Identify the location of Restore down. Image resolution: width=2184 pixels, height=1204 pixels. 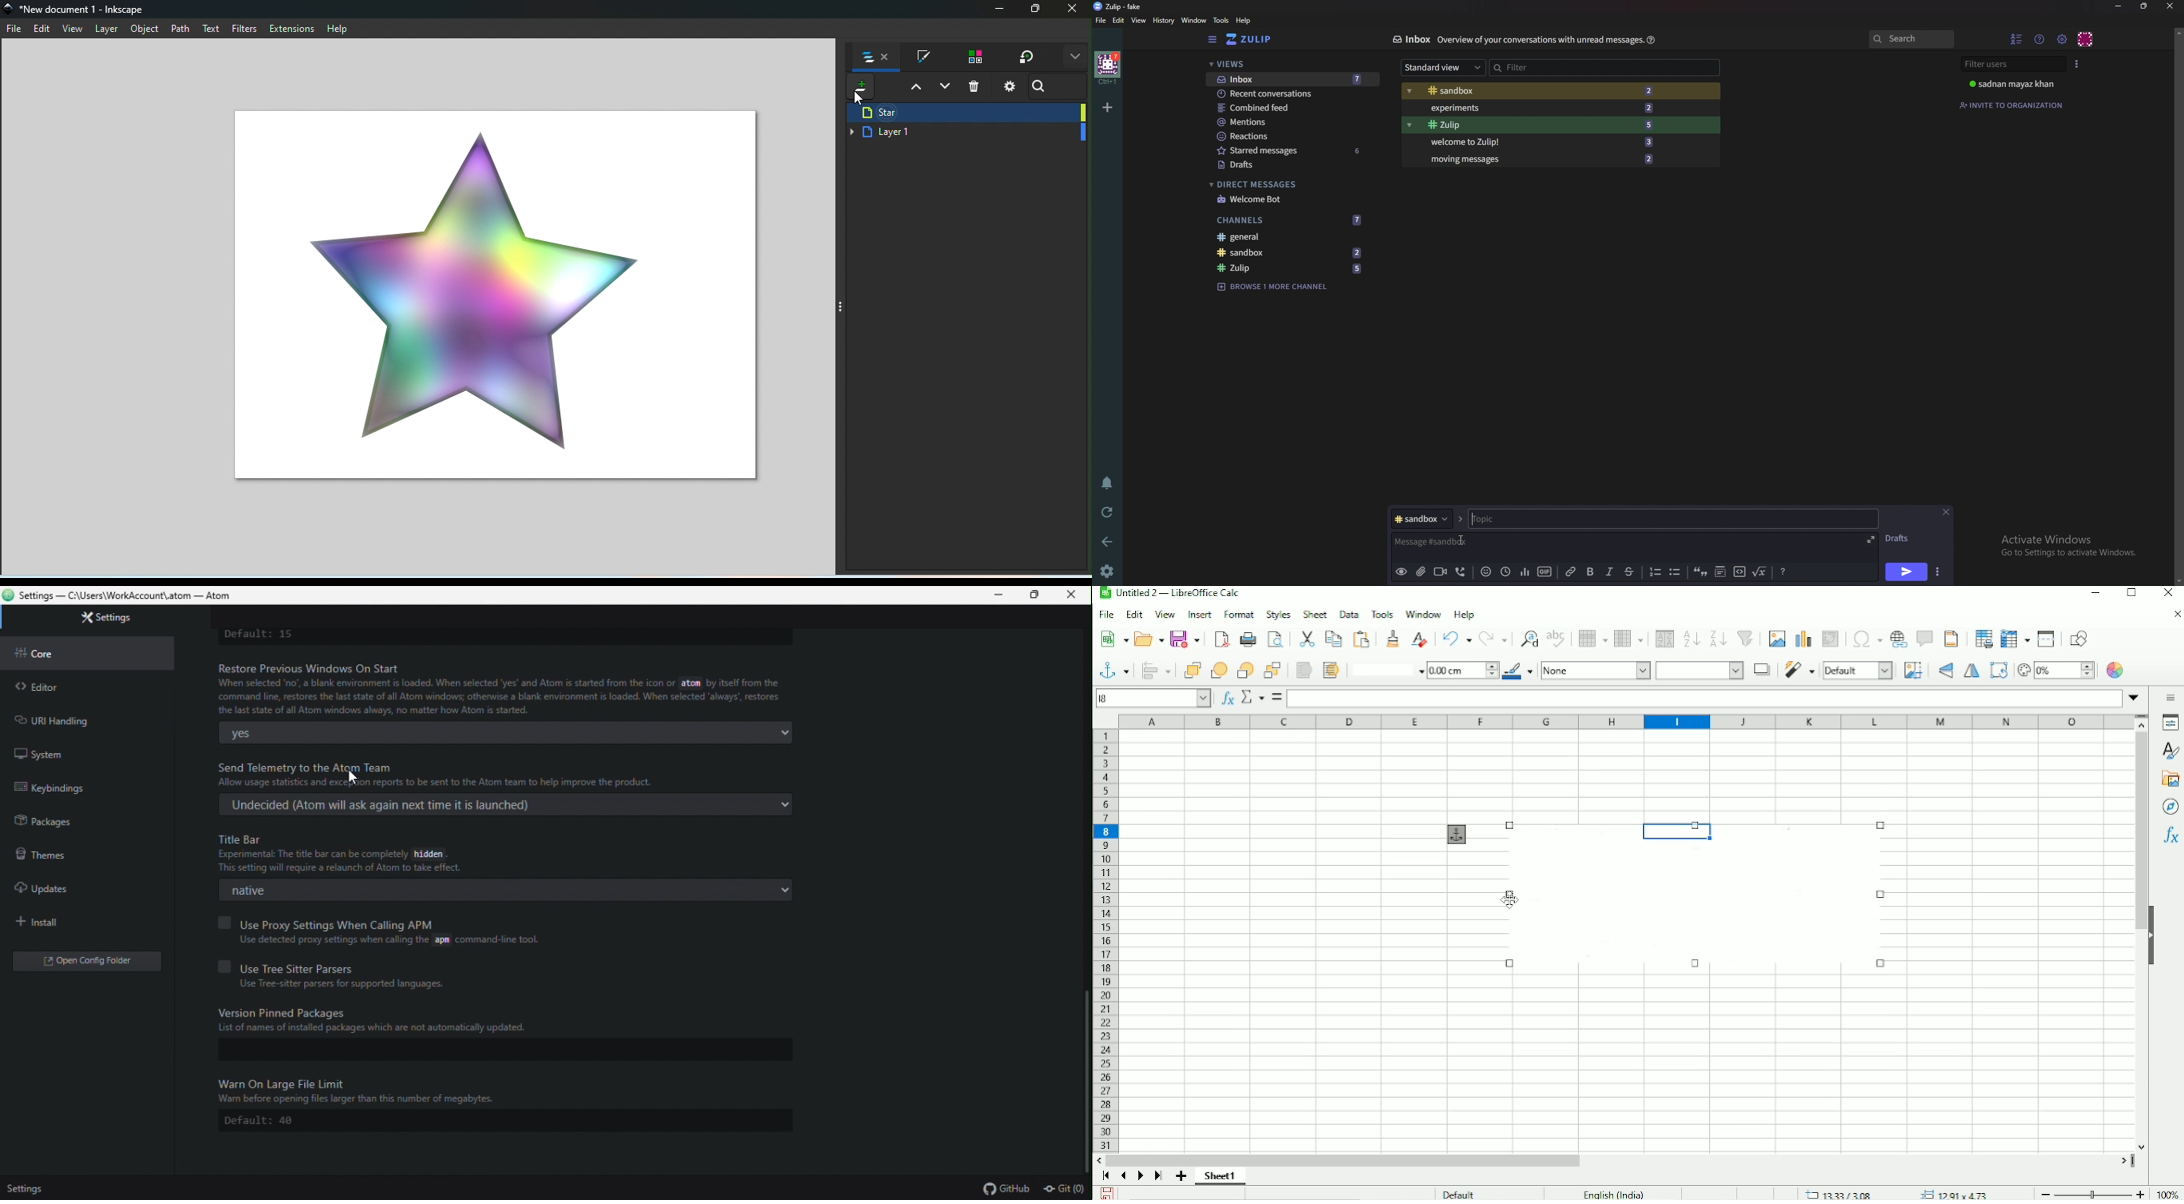
(2131, 596).